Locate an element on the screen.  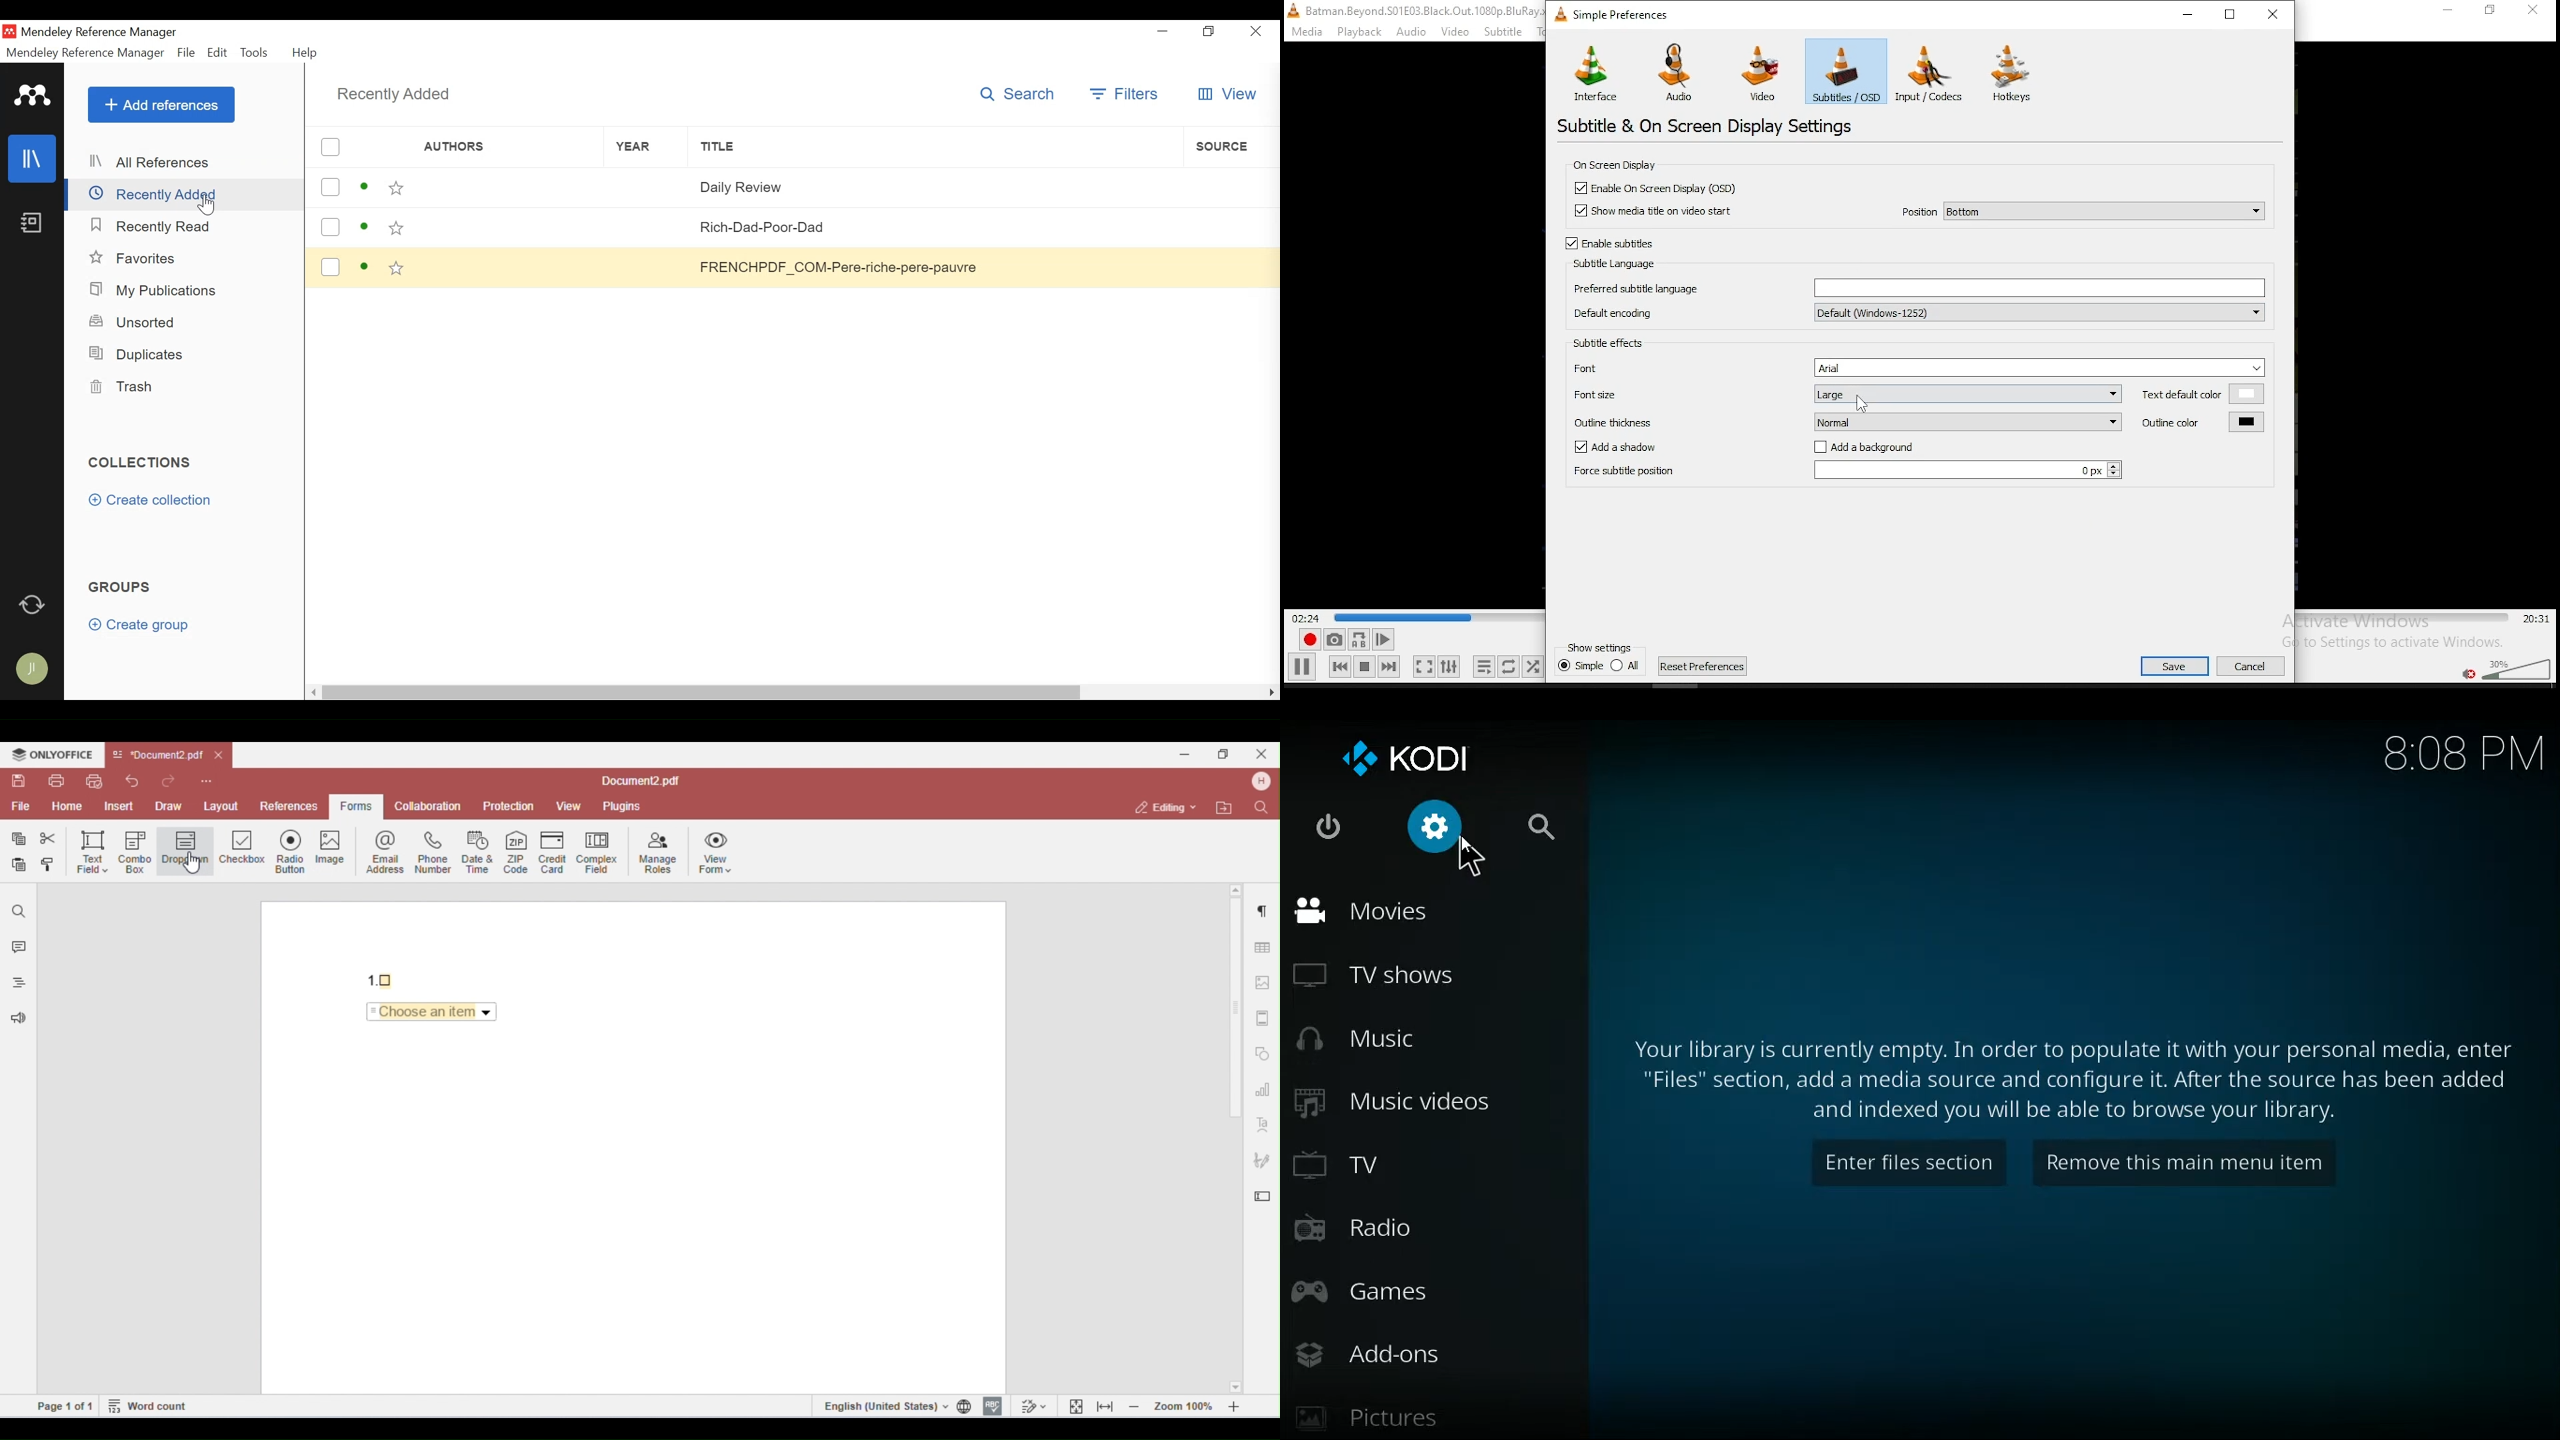
tv shows is located at coordinates (1378, 972).